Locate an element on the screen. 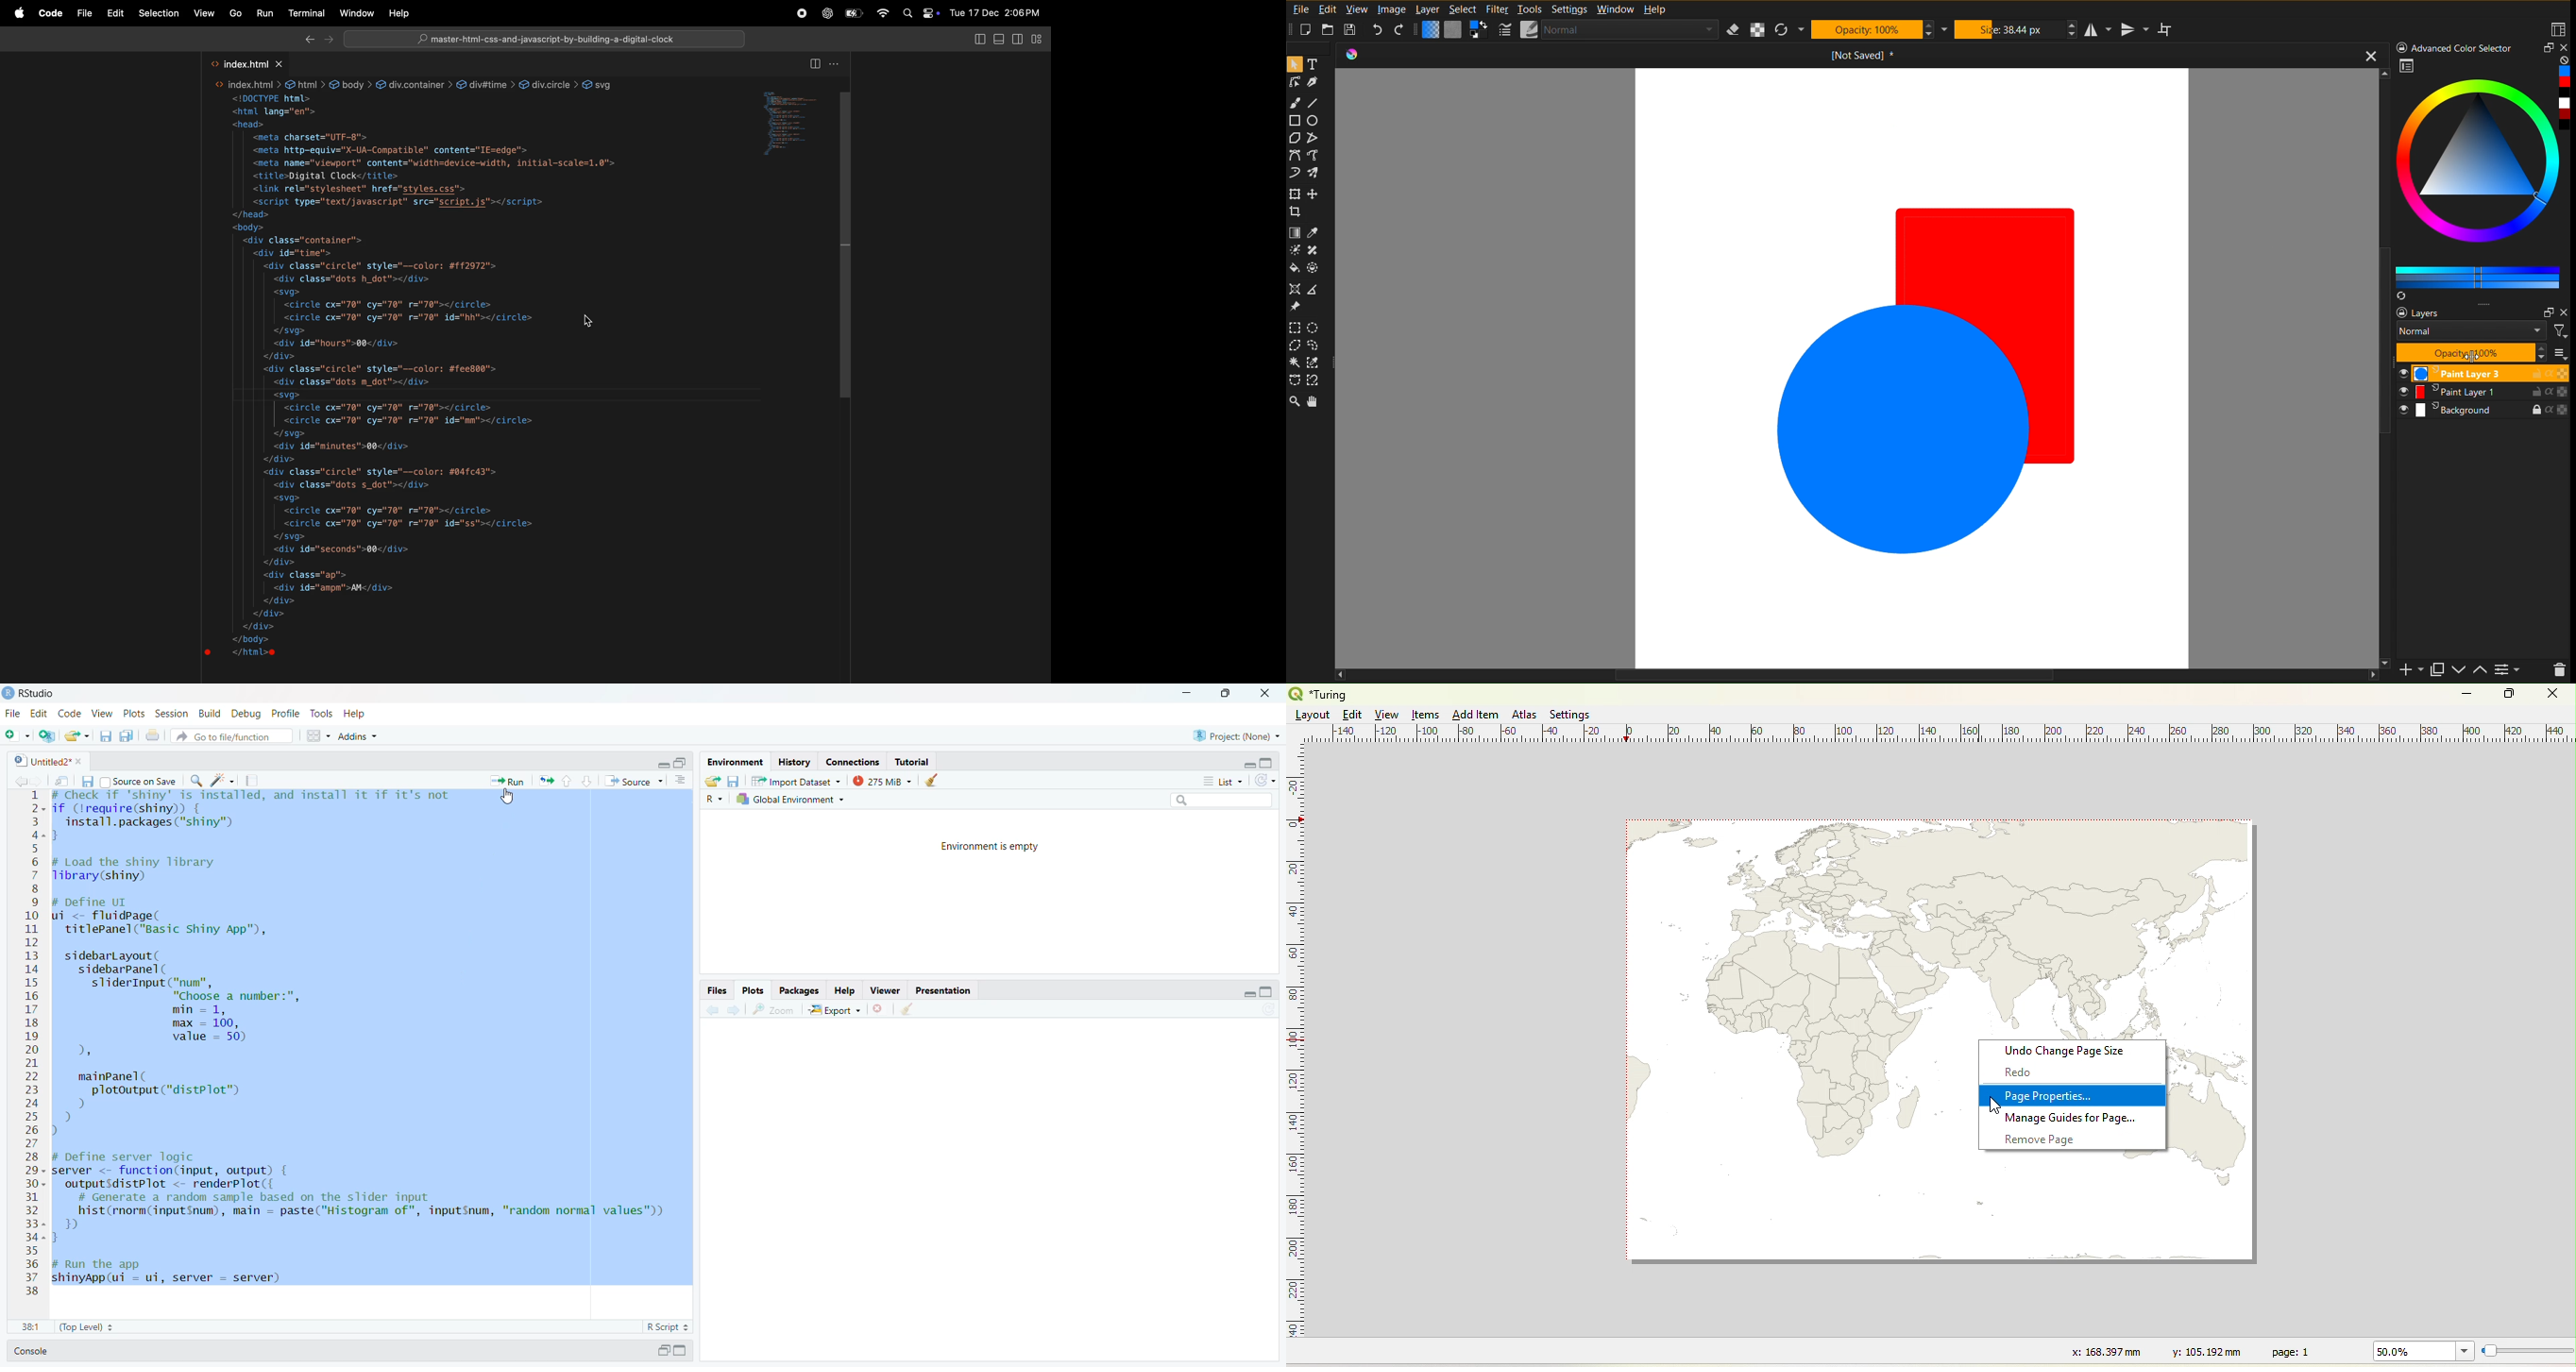  Advanced Color Selector is located at coordinates (2482, 181).